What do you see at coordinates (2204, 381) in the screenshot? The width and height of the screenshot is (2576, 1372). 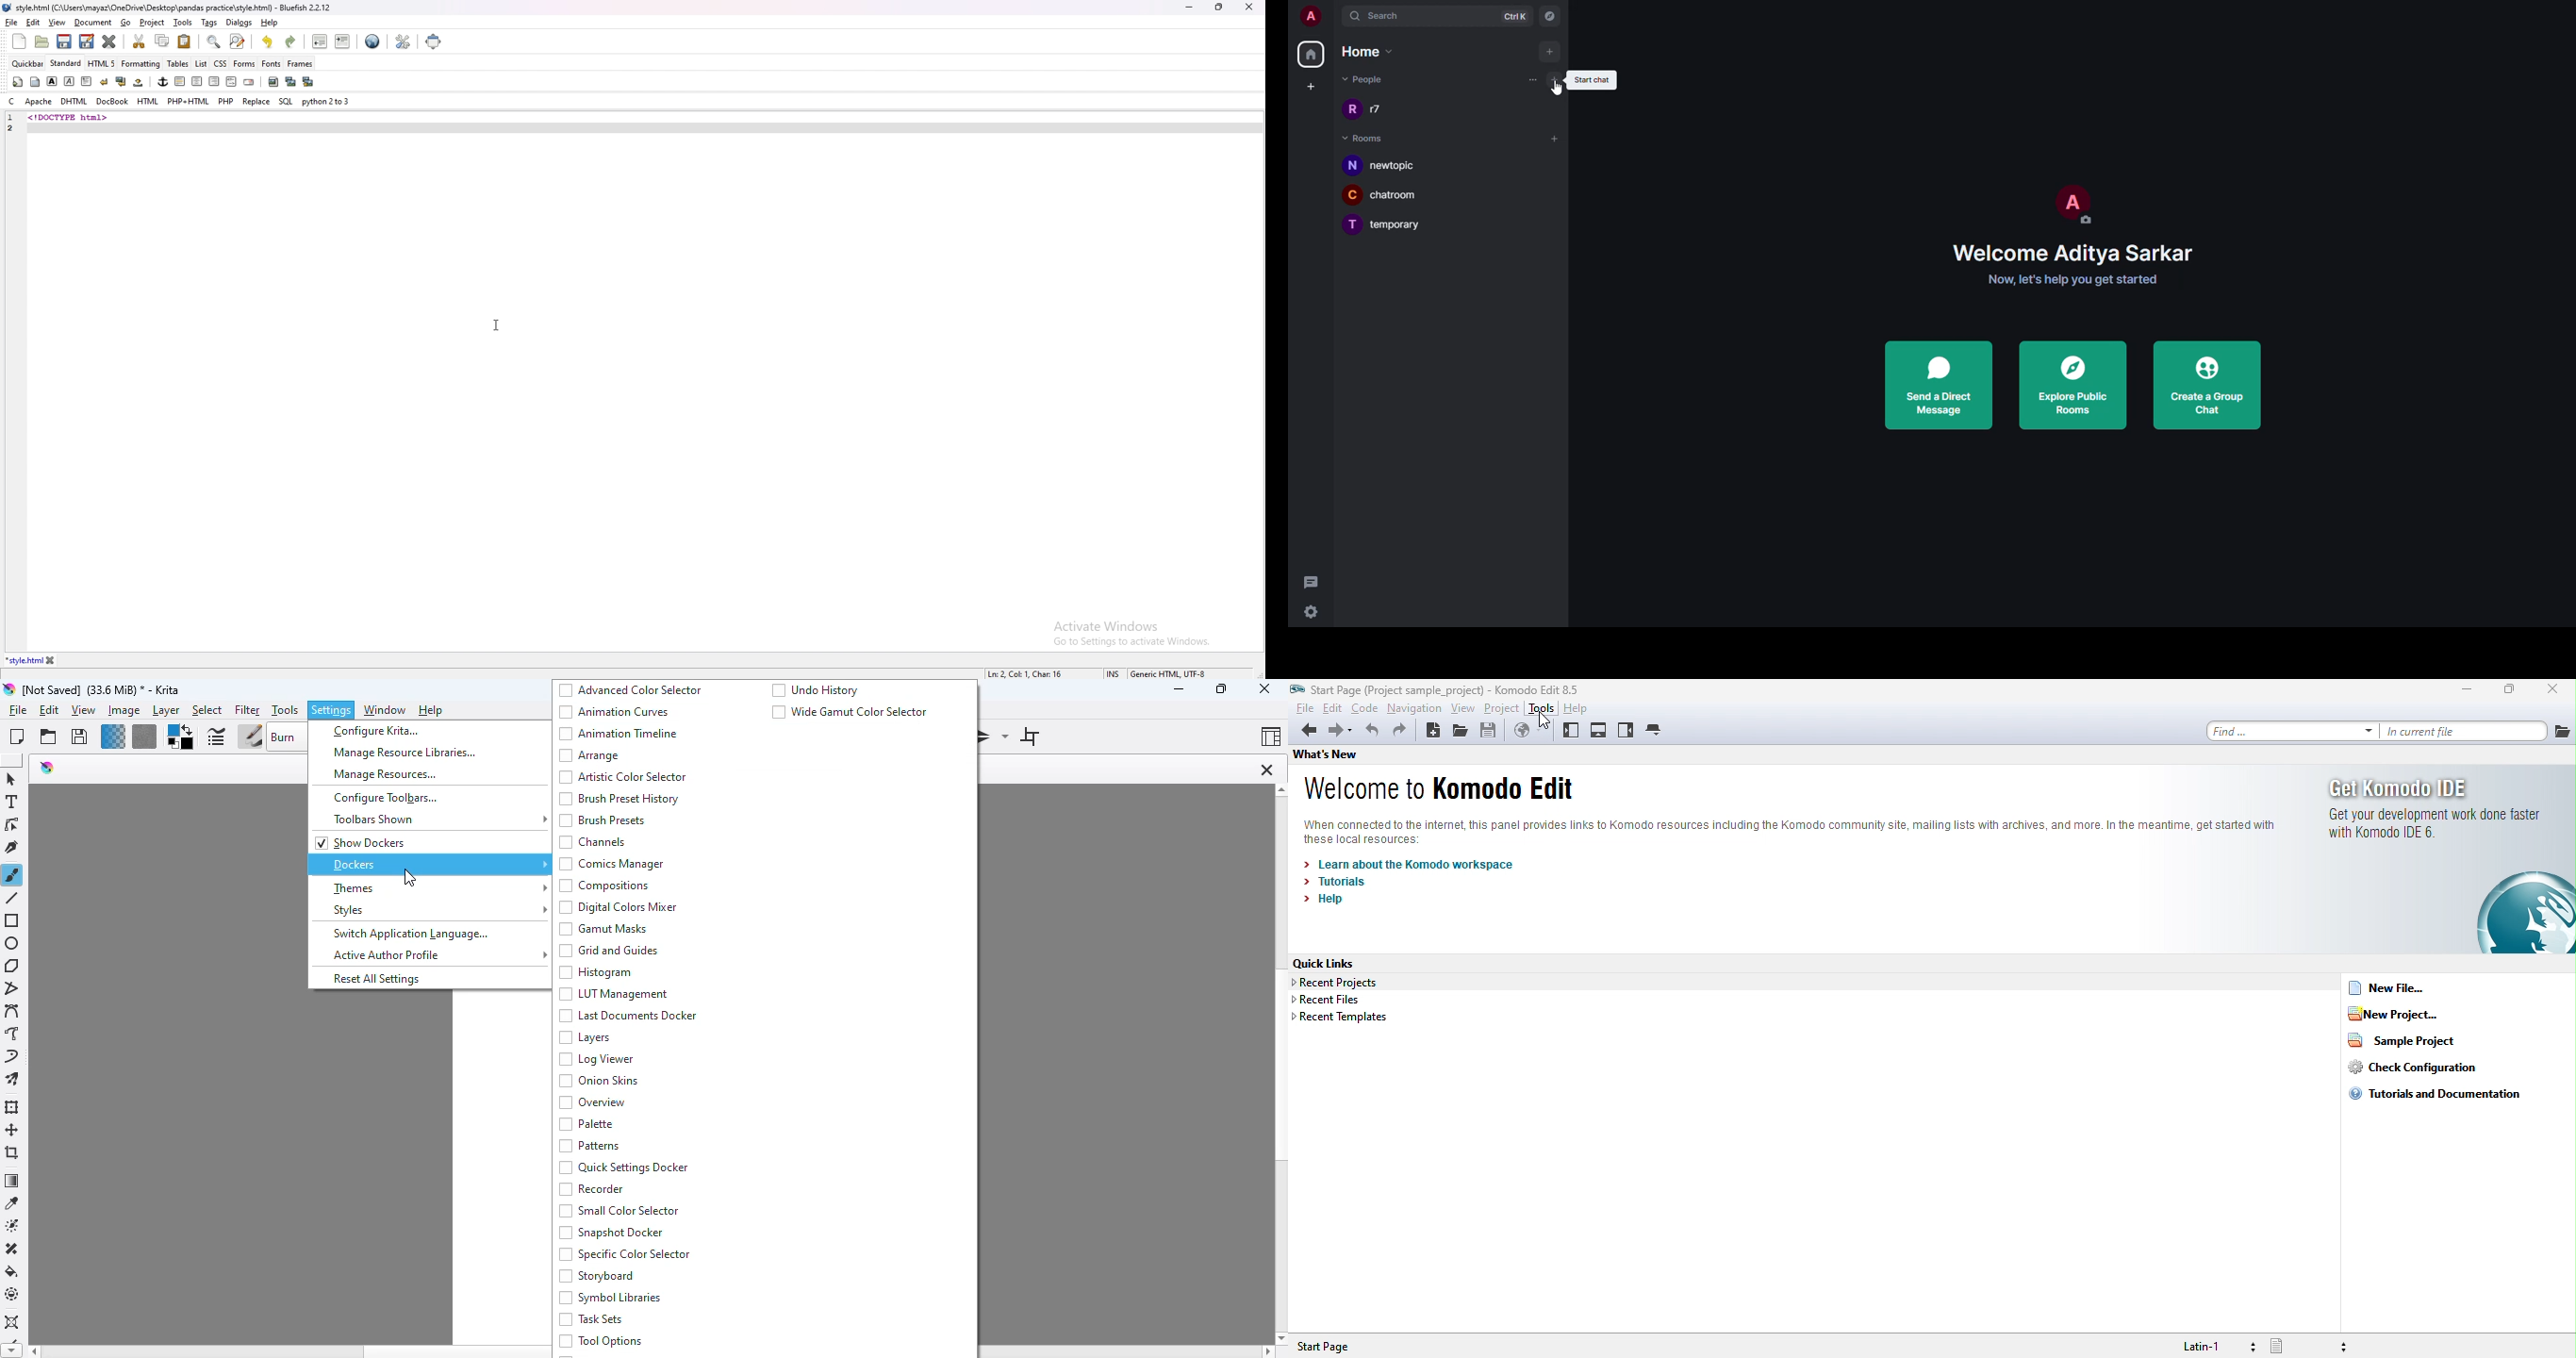 I see `Create a GroupChat` at bounding box center [2204, 381].